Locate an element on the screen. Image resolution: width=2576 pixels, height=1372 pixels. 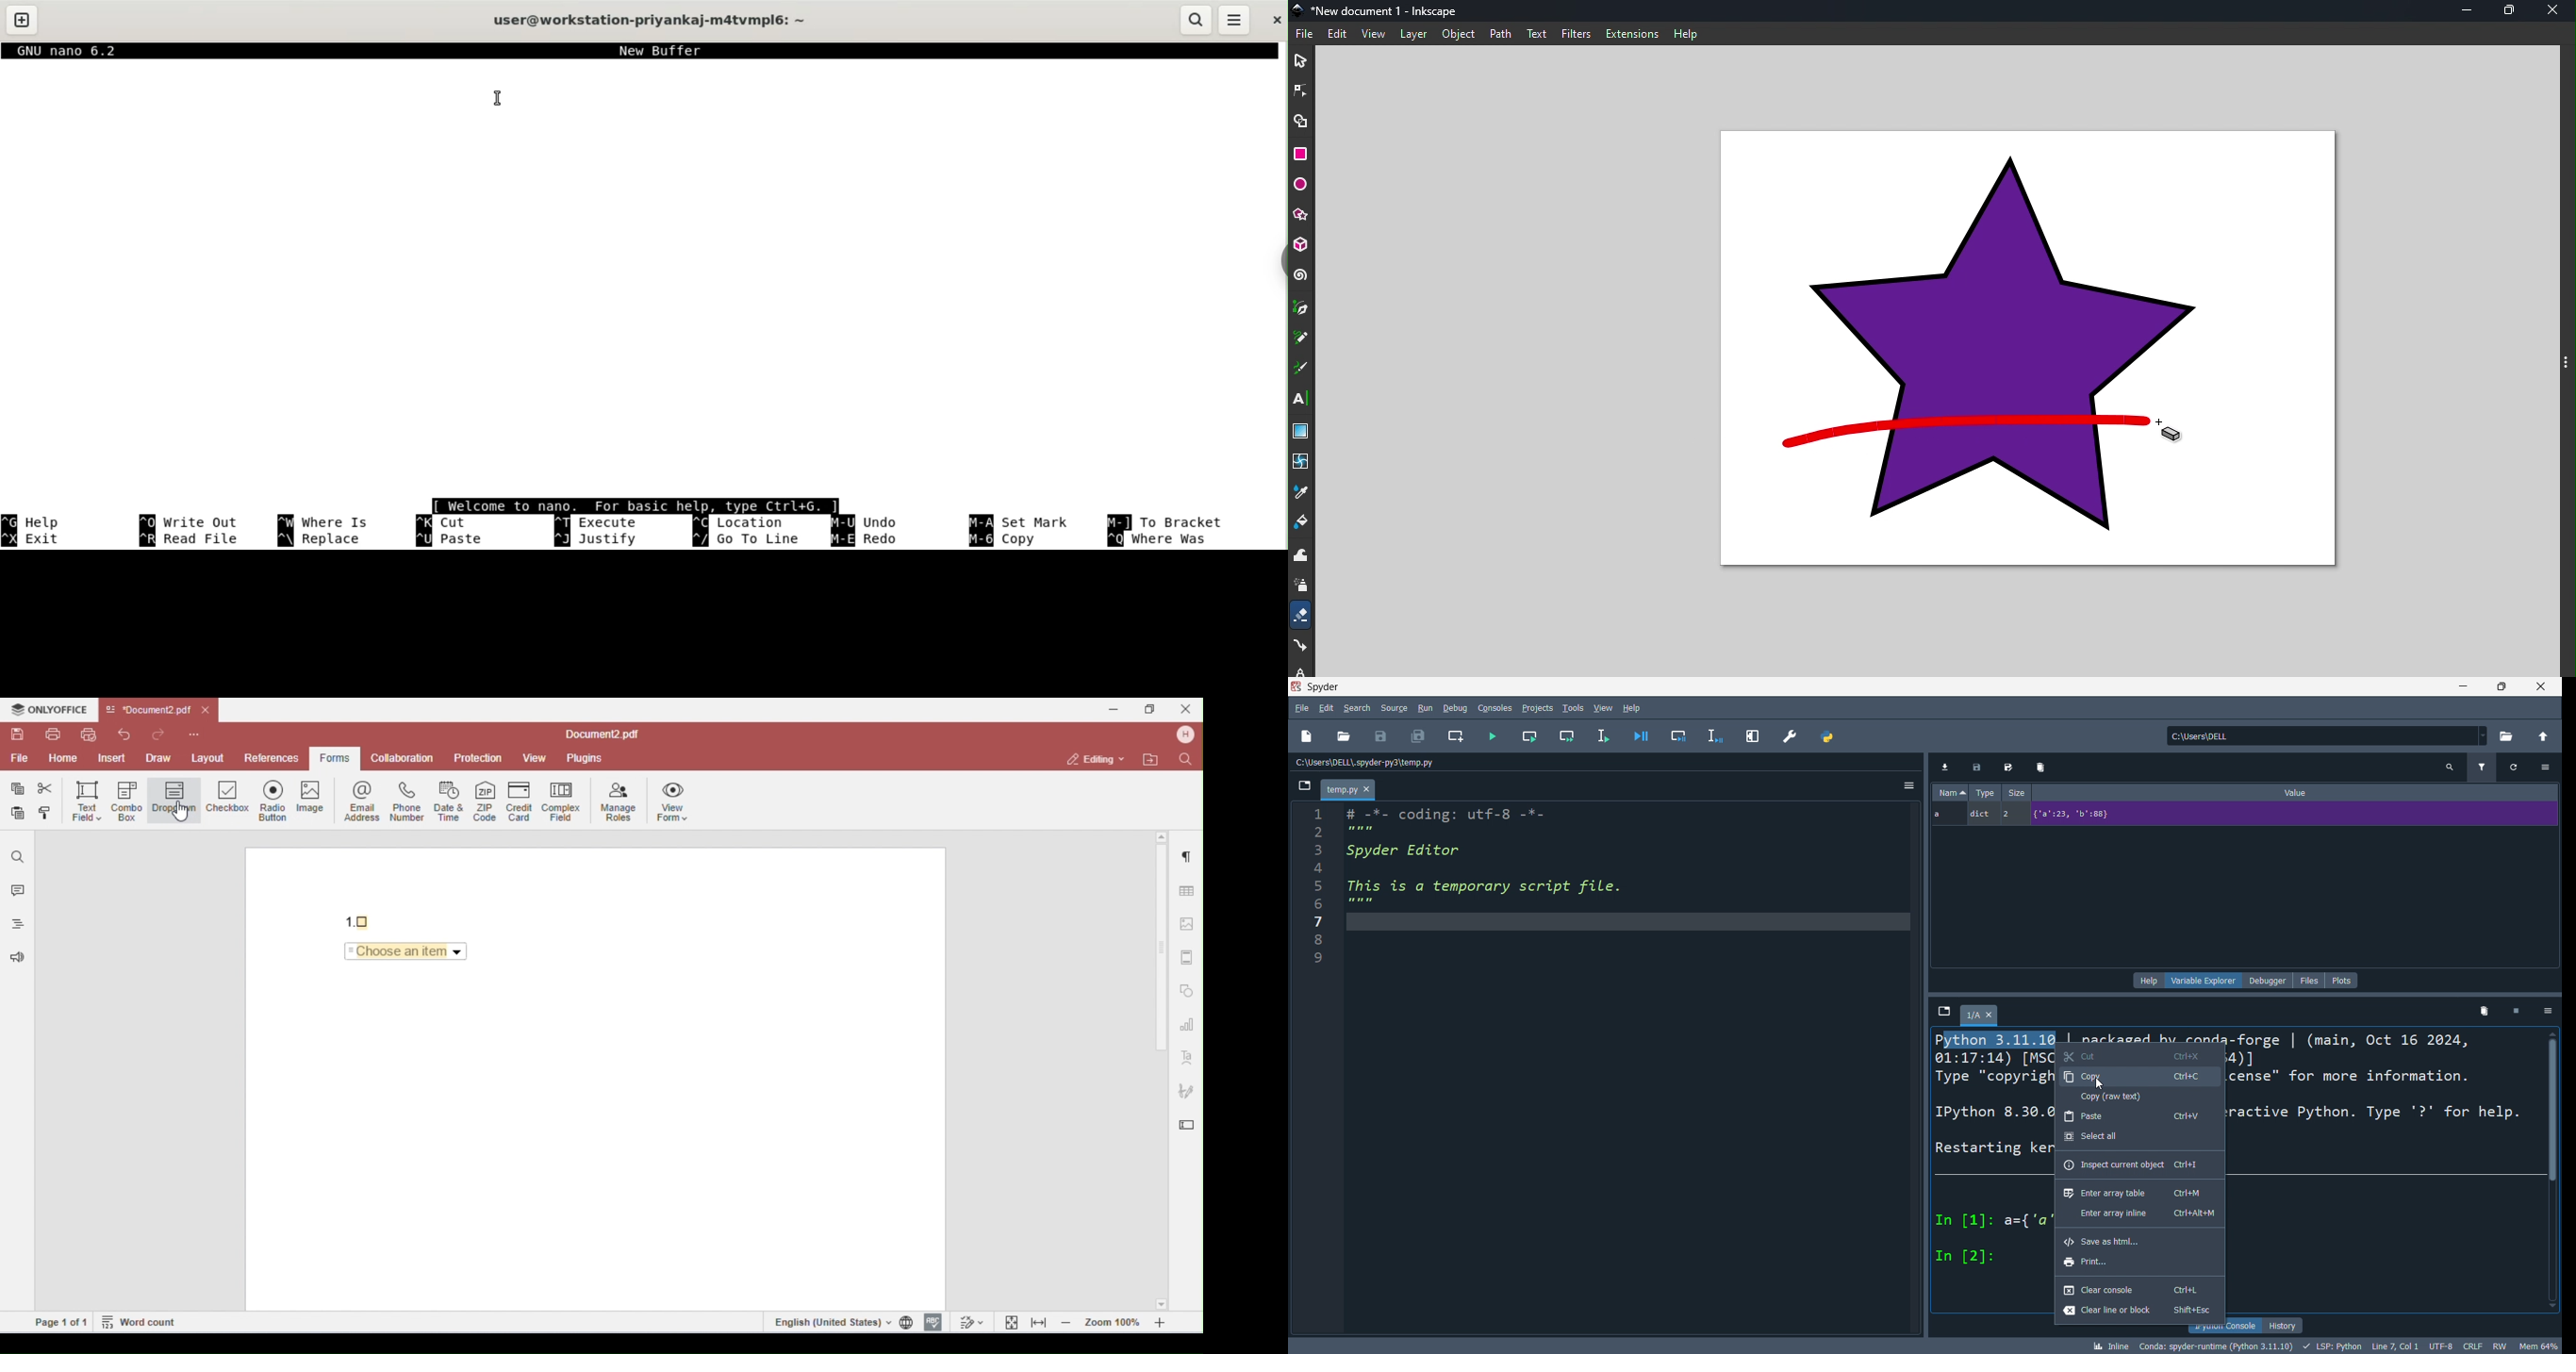
options is located at coordinates (2550, 766).